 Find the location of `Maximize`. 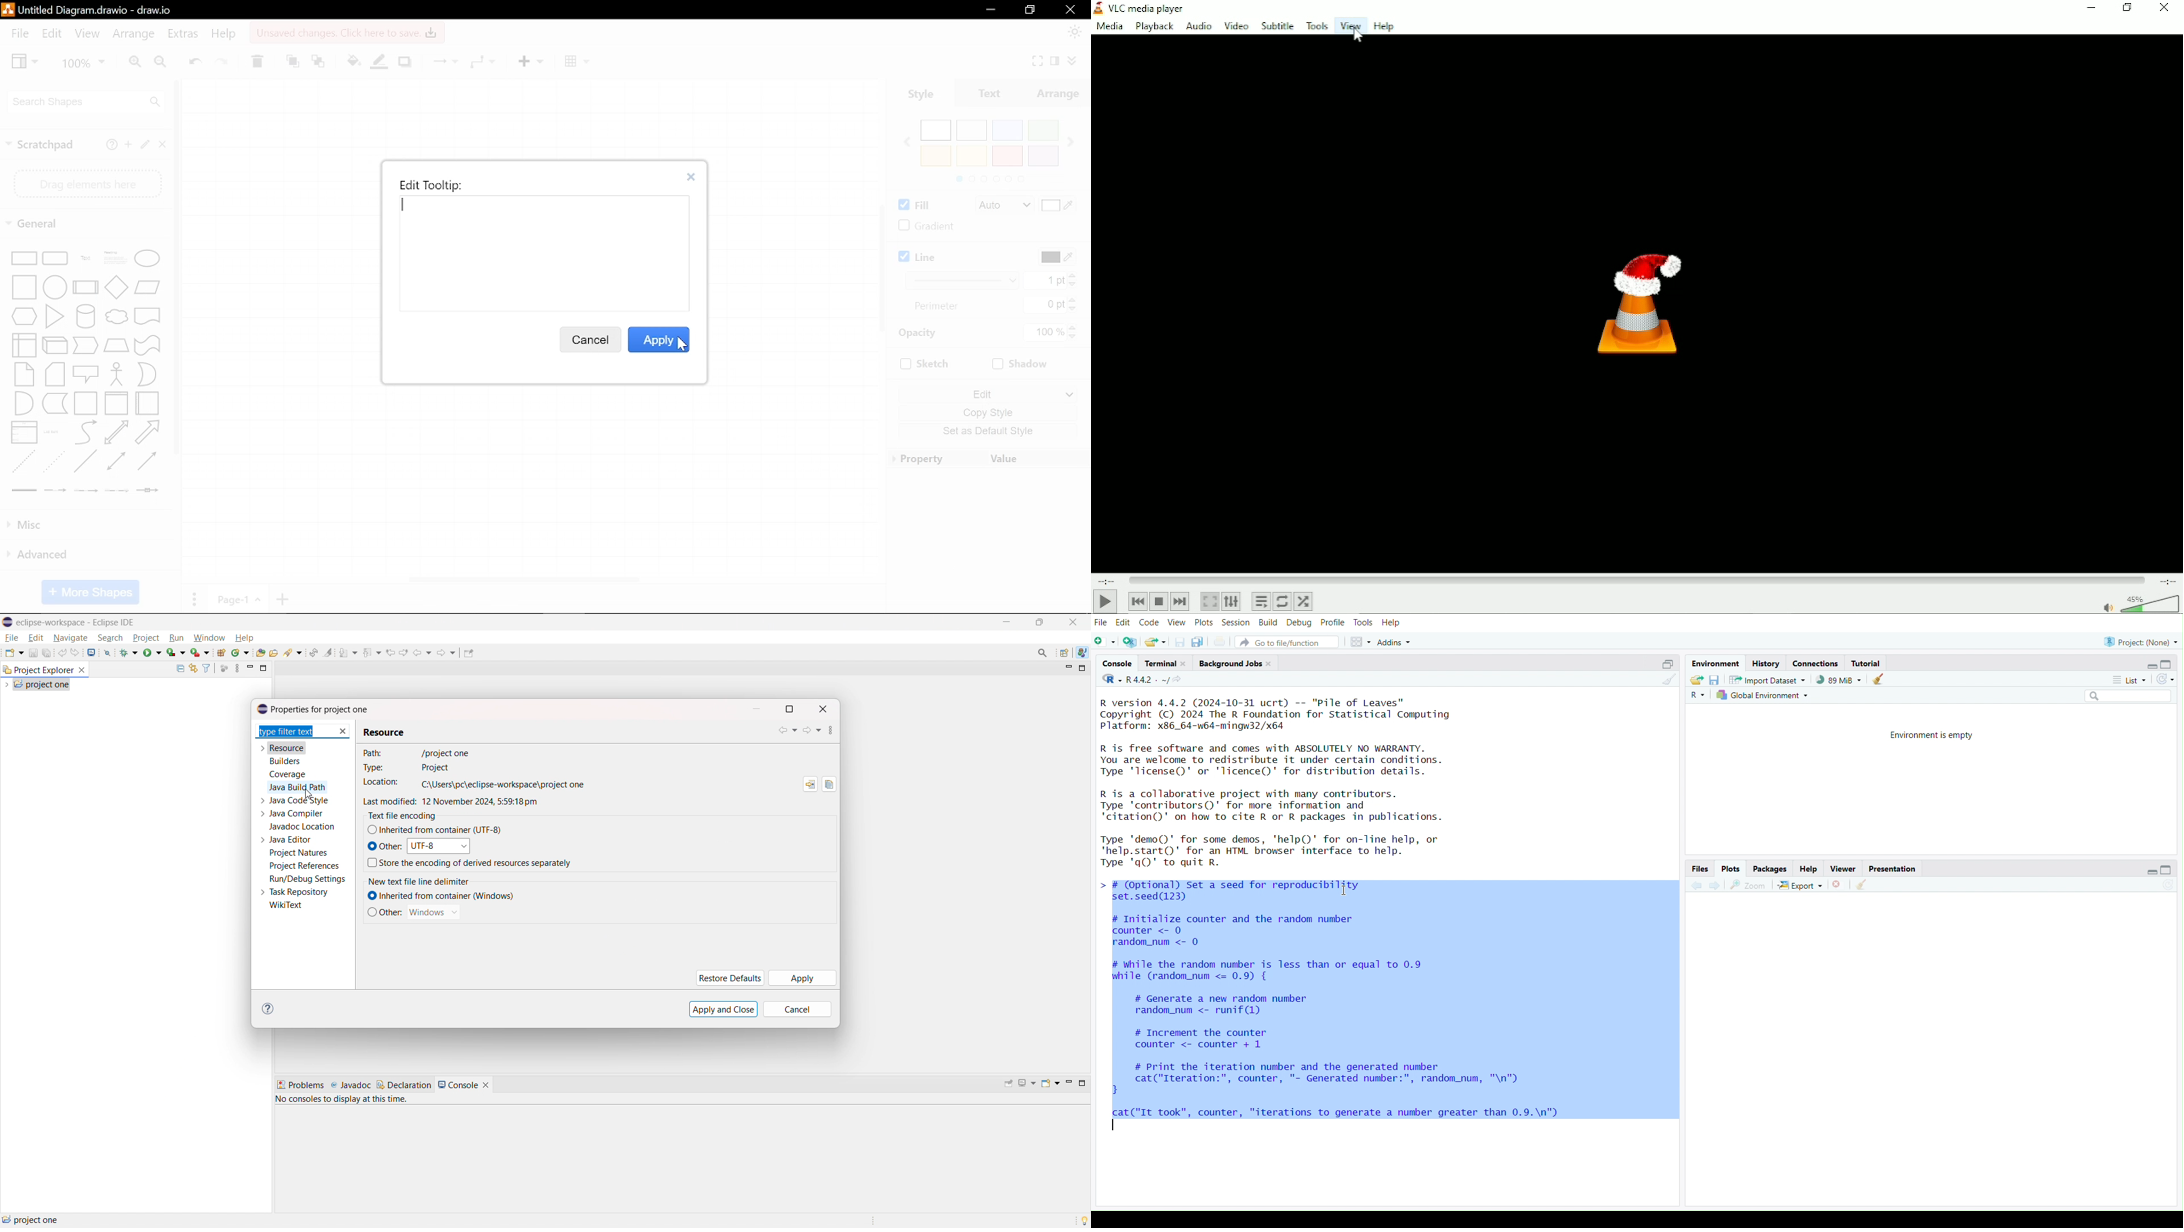

Maximize is located at coordinates (1667, 662).